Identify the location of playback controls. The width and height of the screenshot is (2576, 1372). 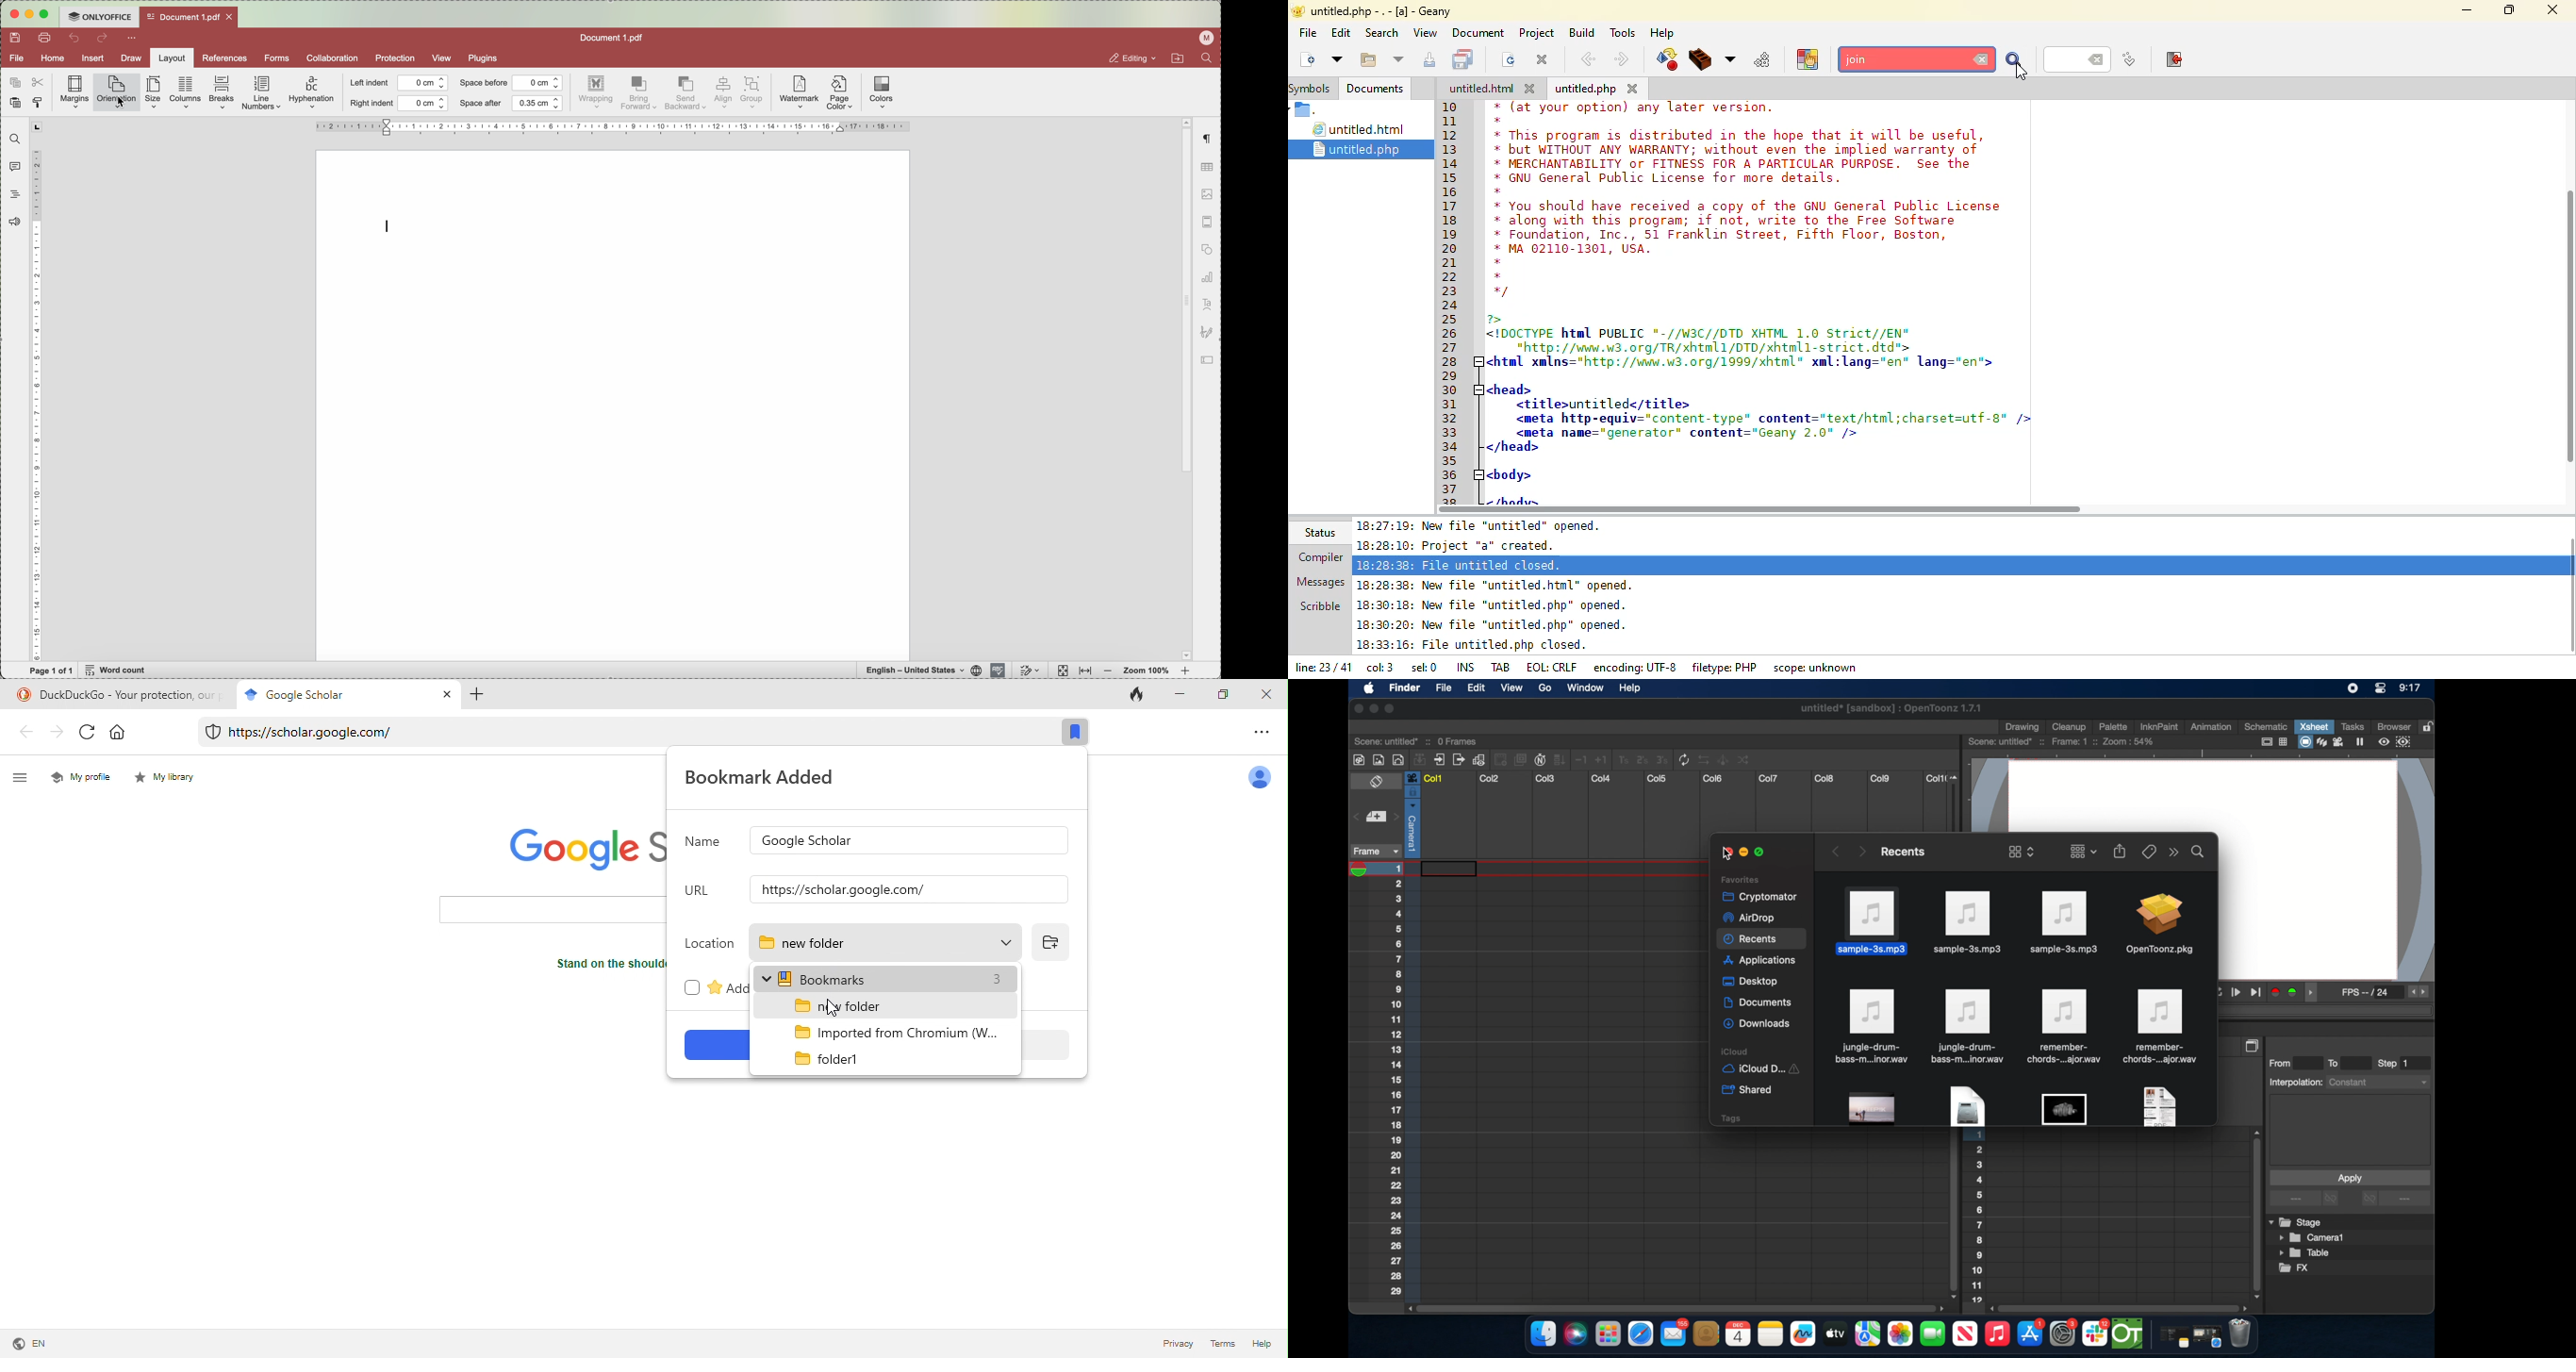
(2240, 993).